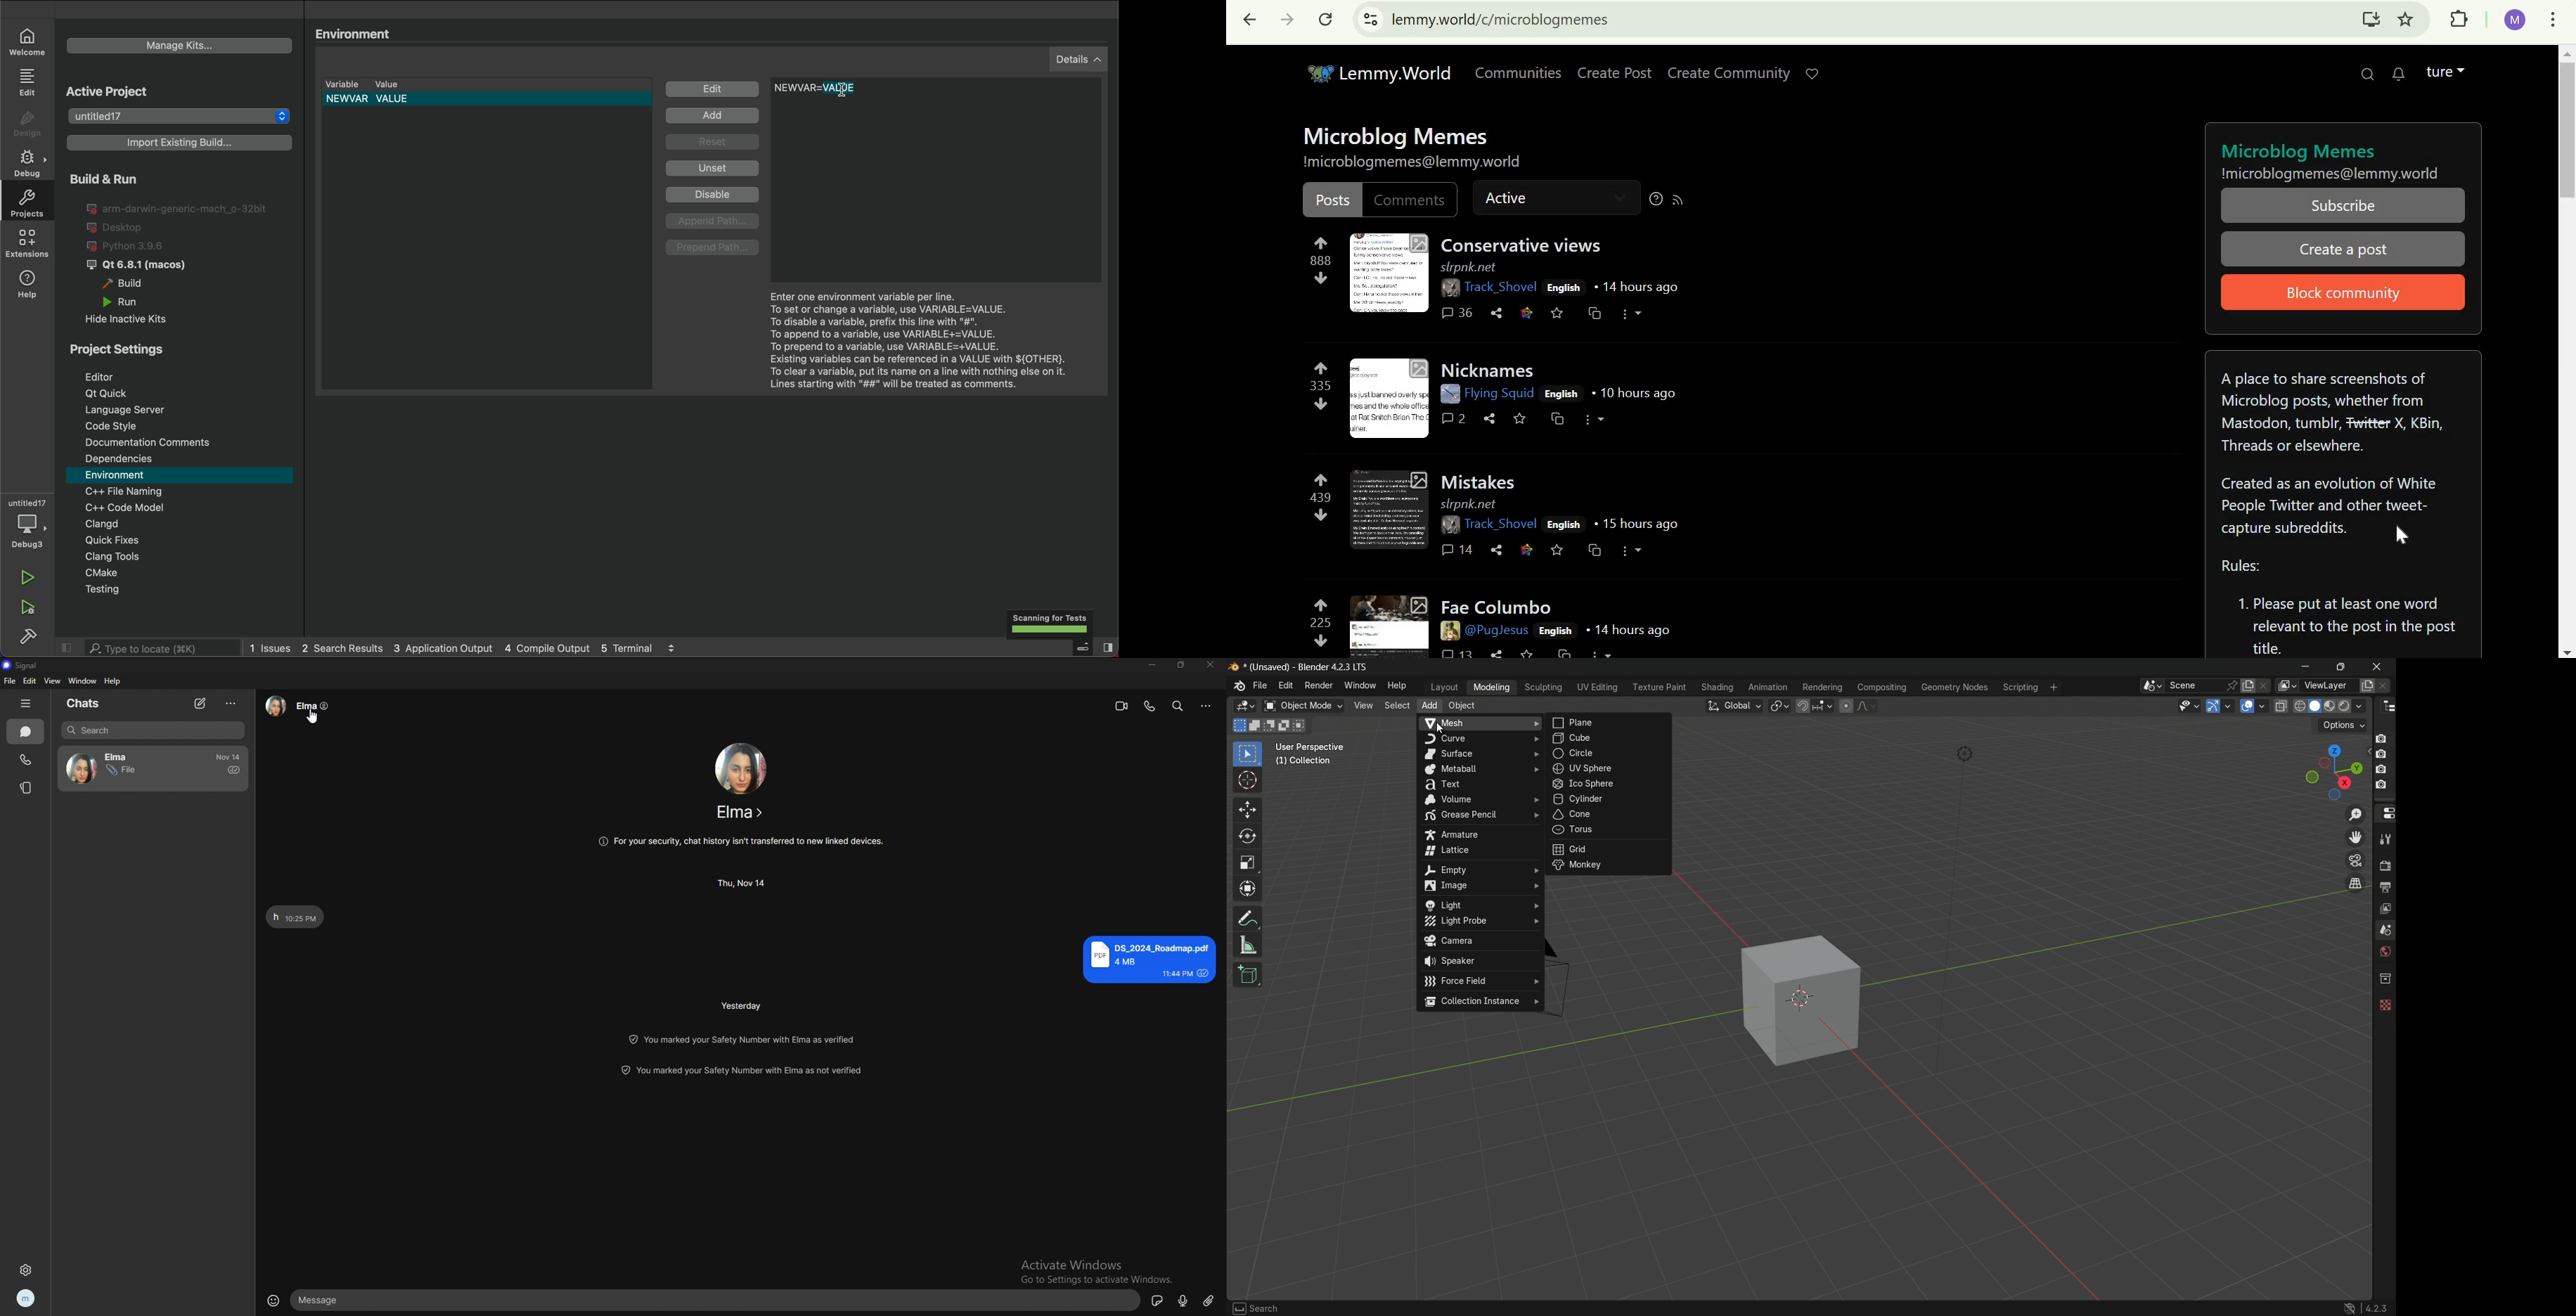 This screenshot has width=2576, height=1316. Describe the element at coordinates (32, 680) in the screenshot. I see `edit` at that location.